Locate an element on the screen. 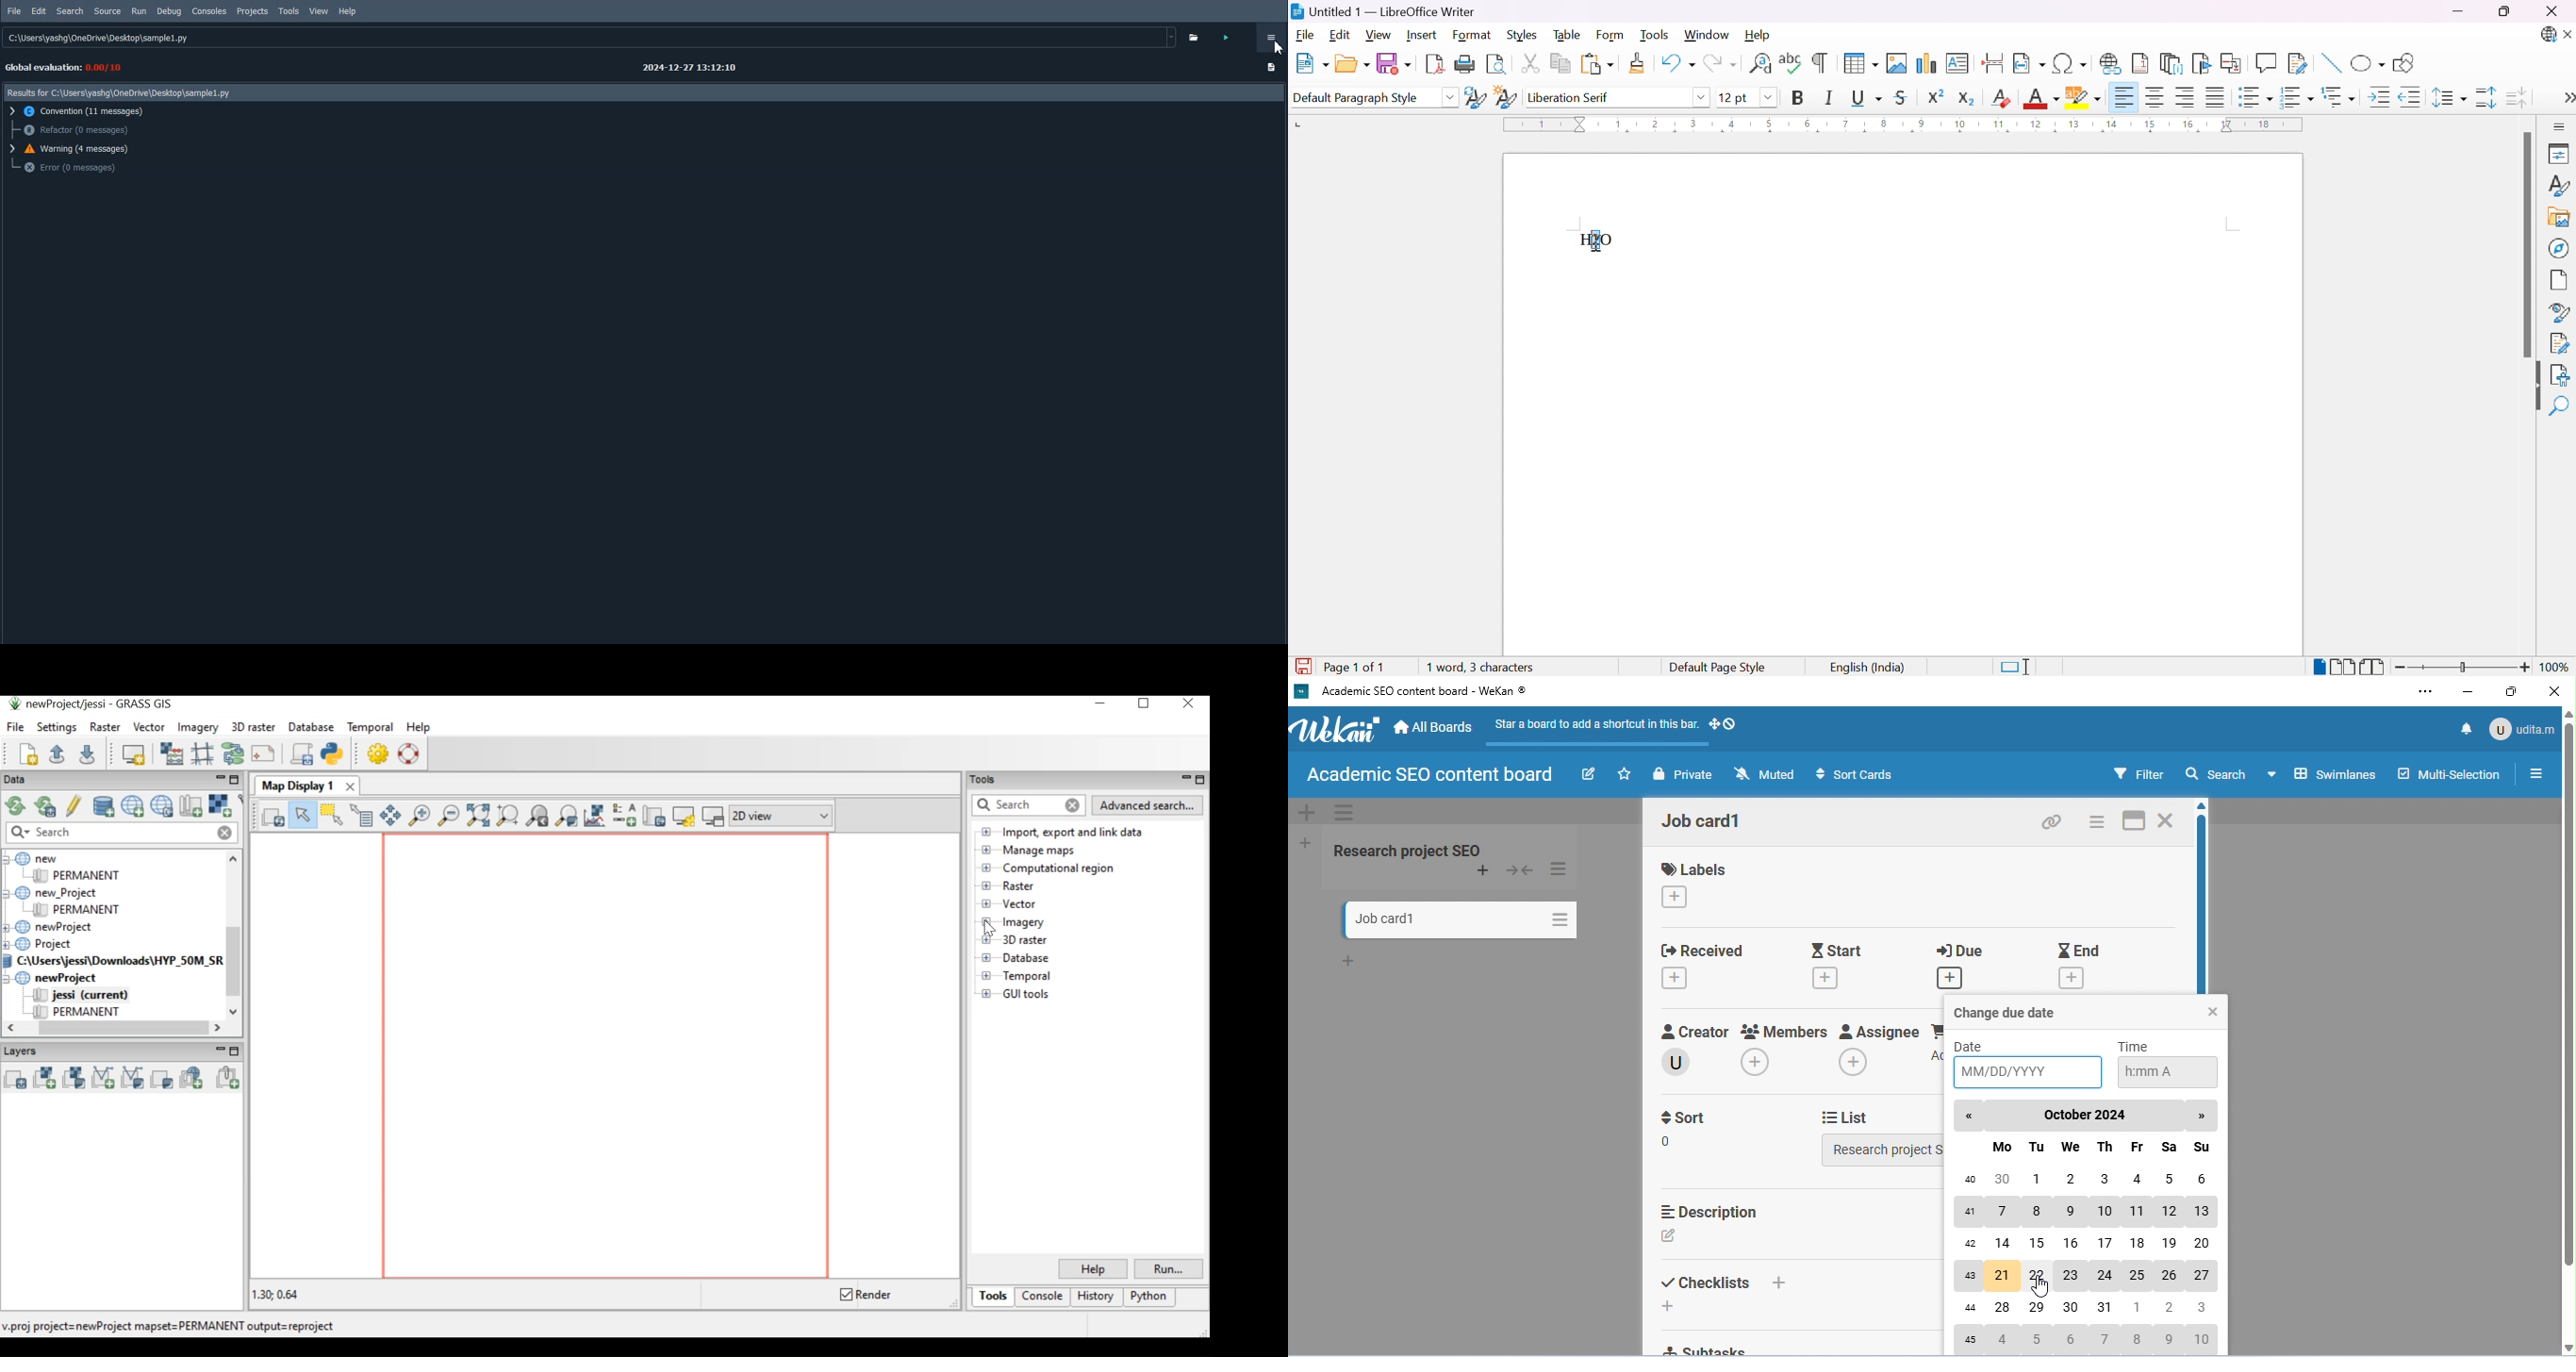  Error is located at coordinates (71, 168).